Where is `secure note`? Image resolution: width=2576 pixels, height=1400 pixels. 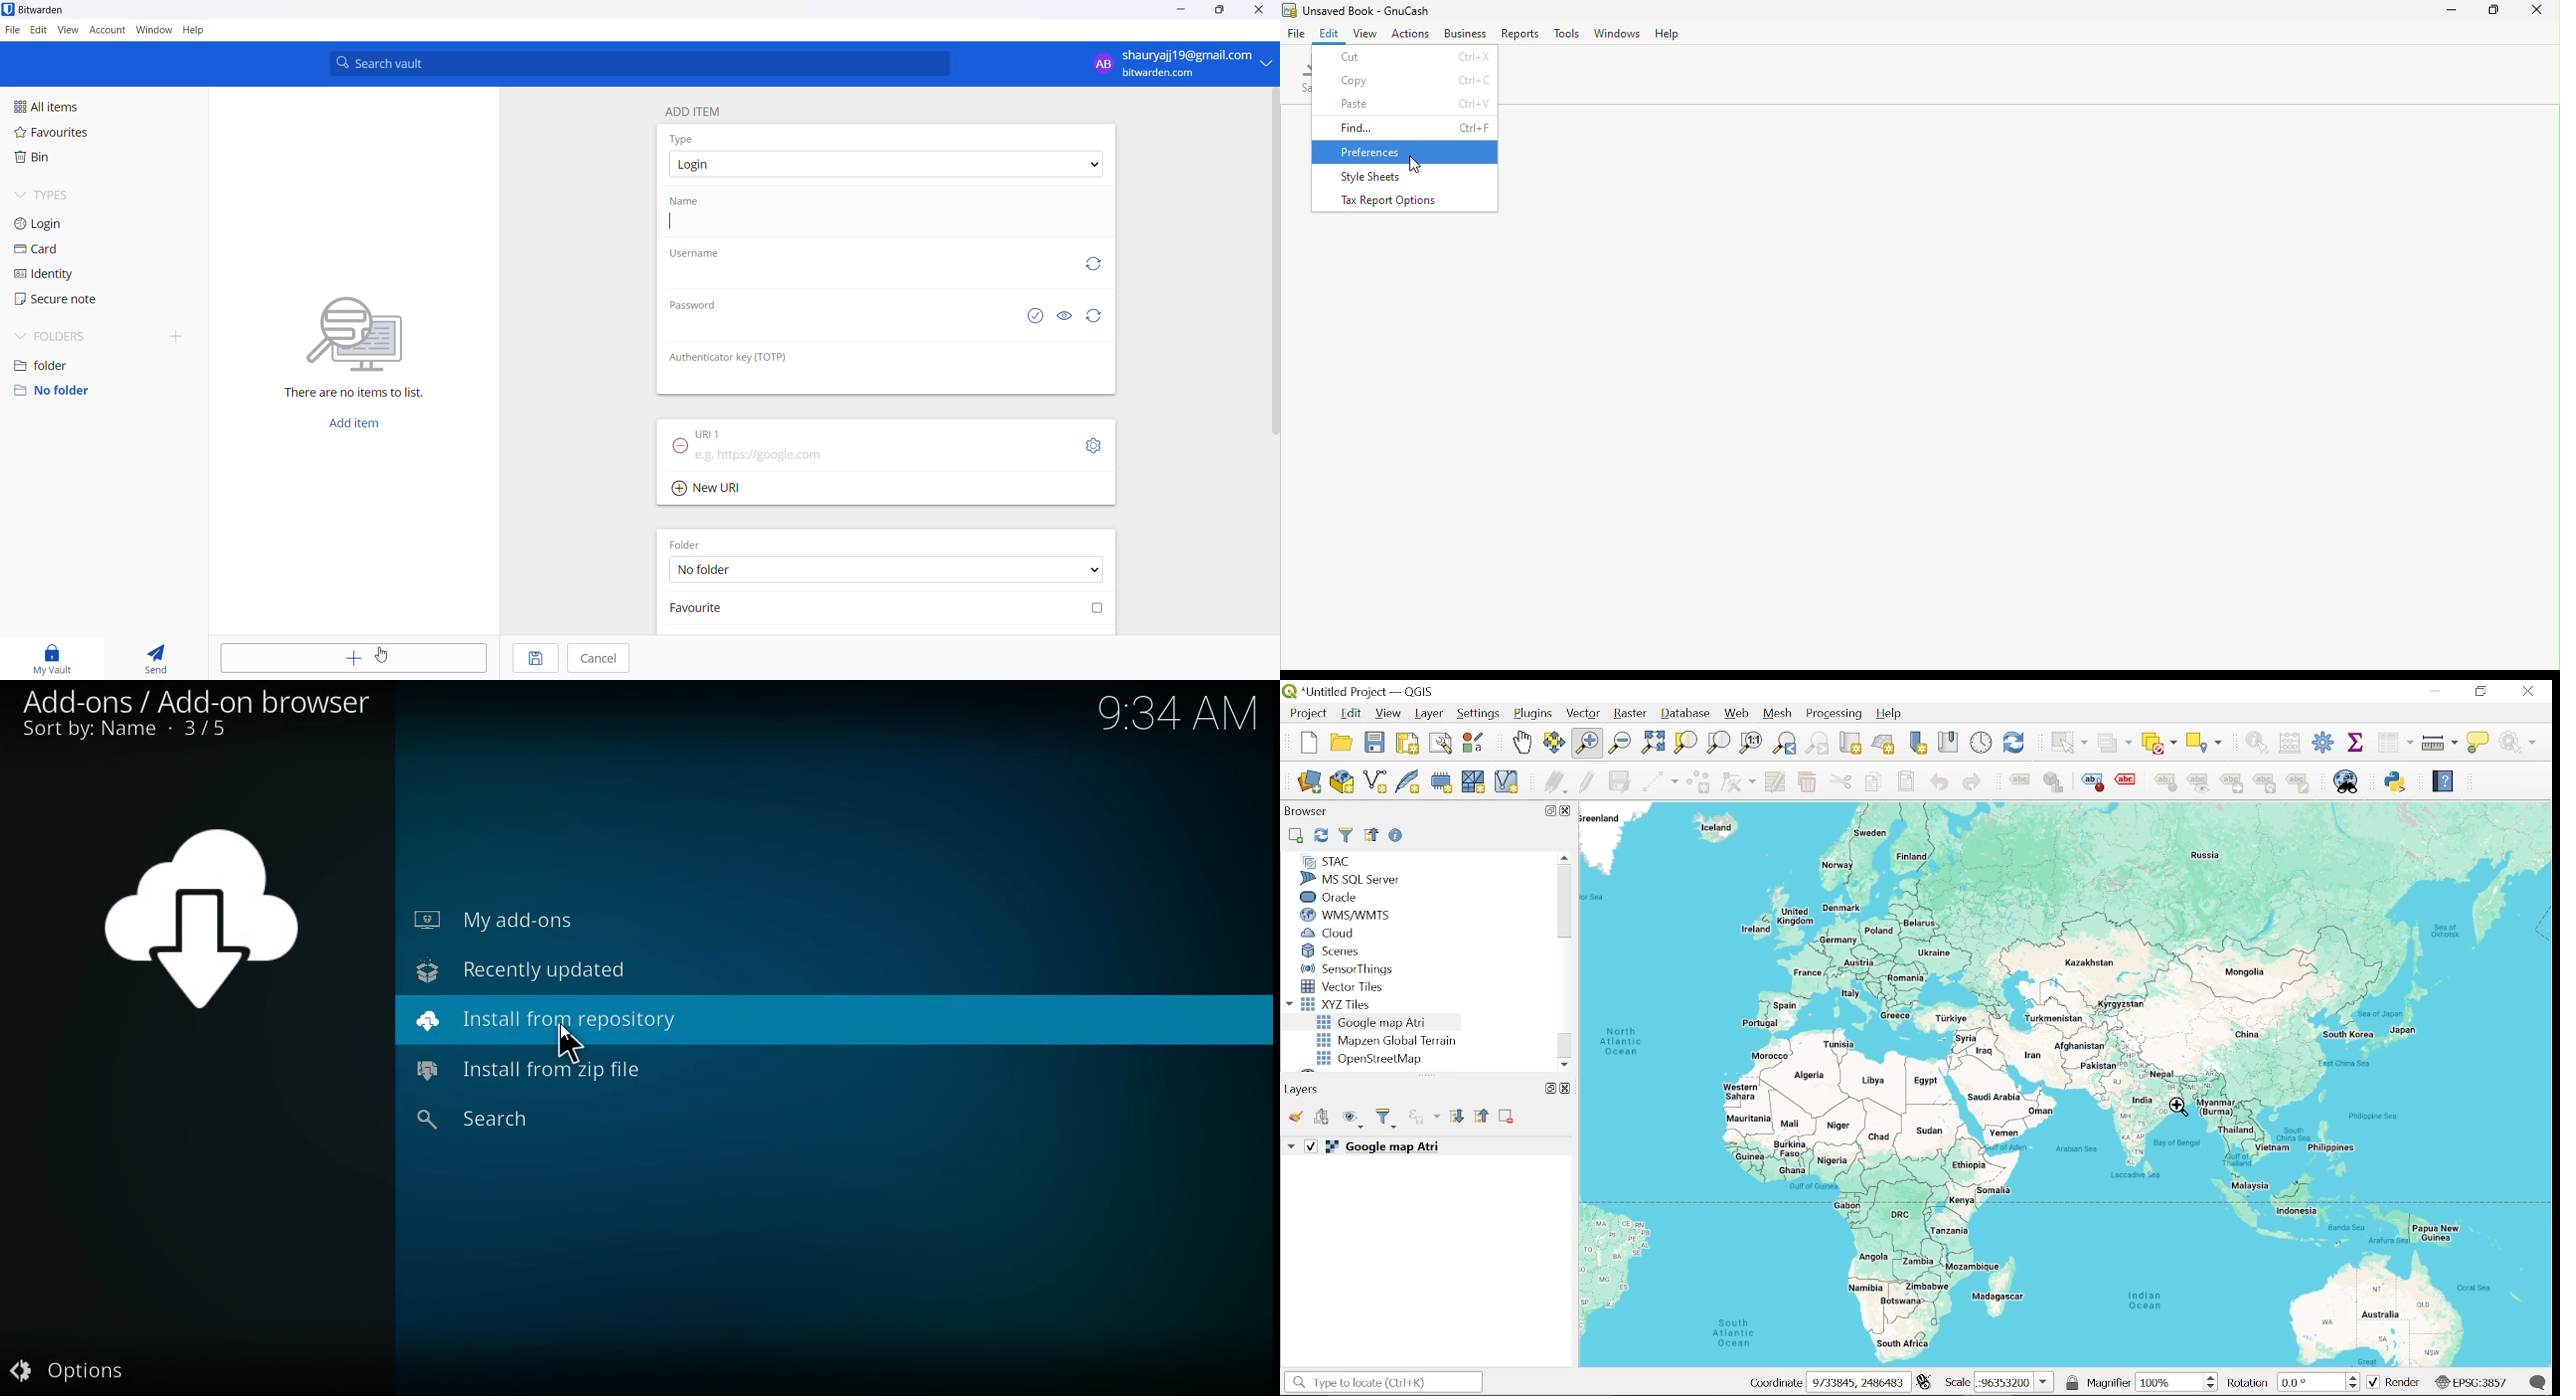
secure note is located at coordinates (67, 300).